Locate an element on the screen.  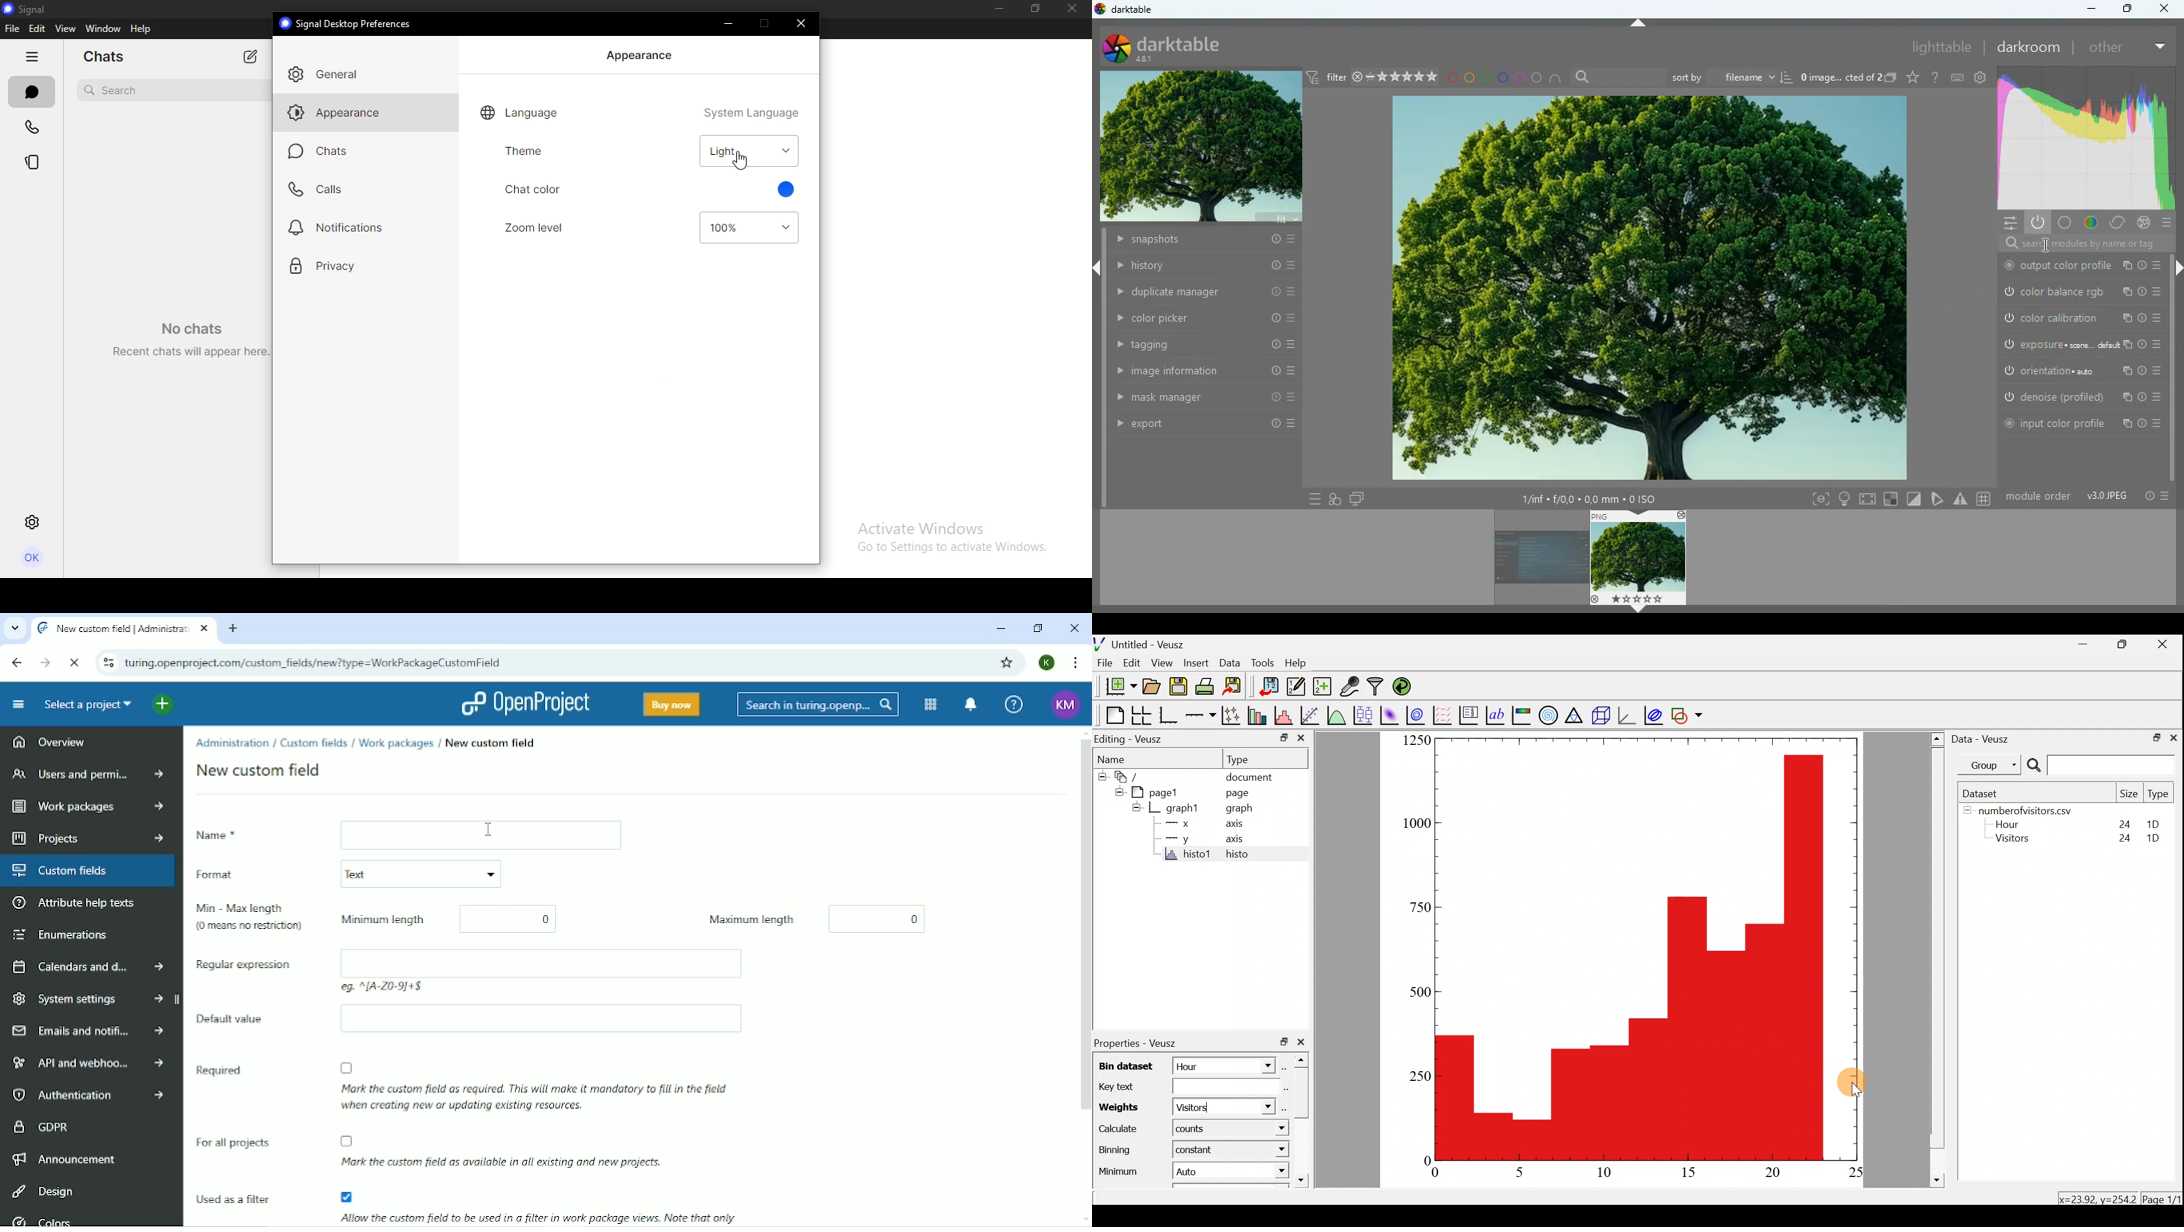
darkroom is located at coordinates (2027, 46).